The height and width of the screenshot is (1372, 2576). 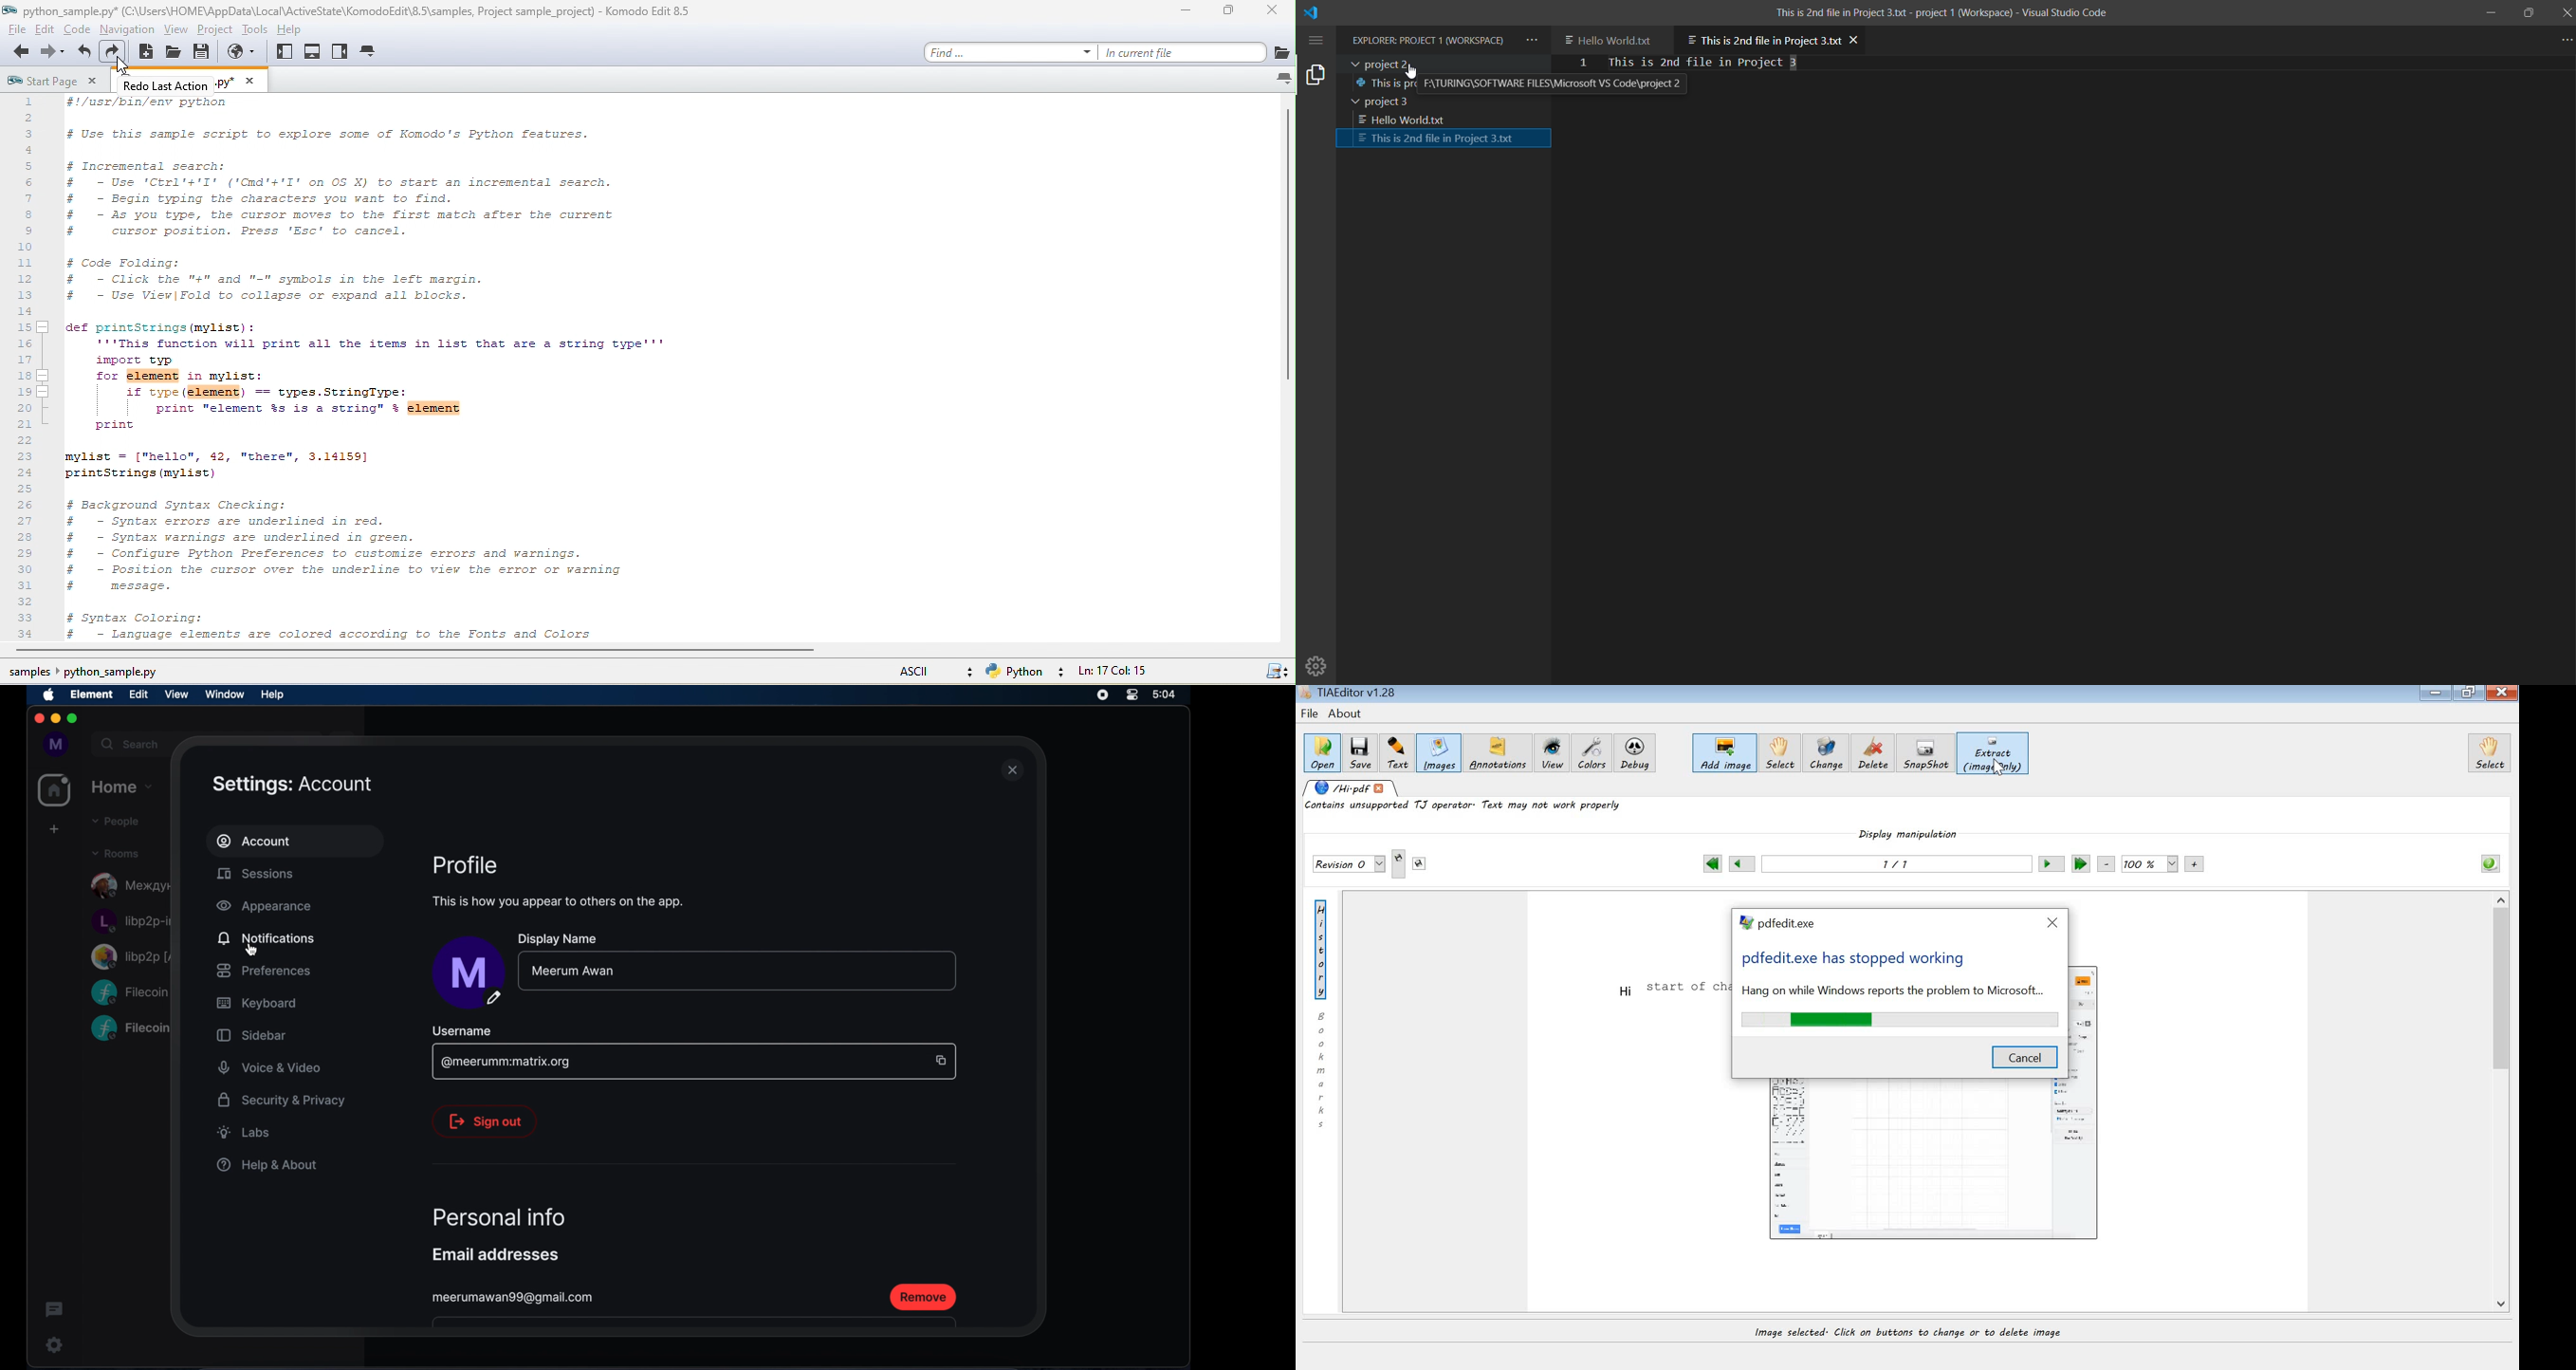 I want to click on copy username, so click(x=940, y=1060).